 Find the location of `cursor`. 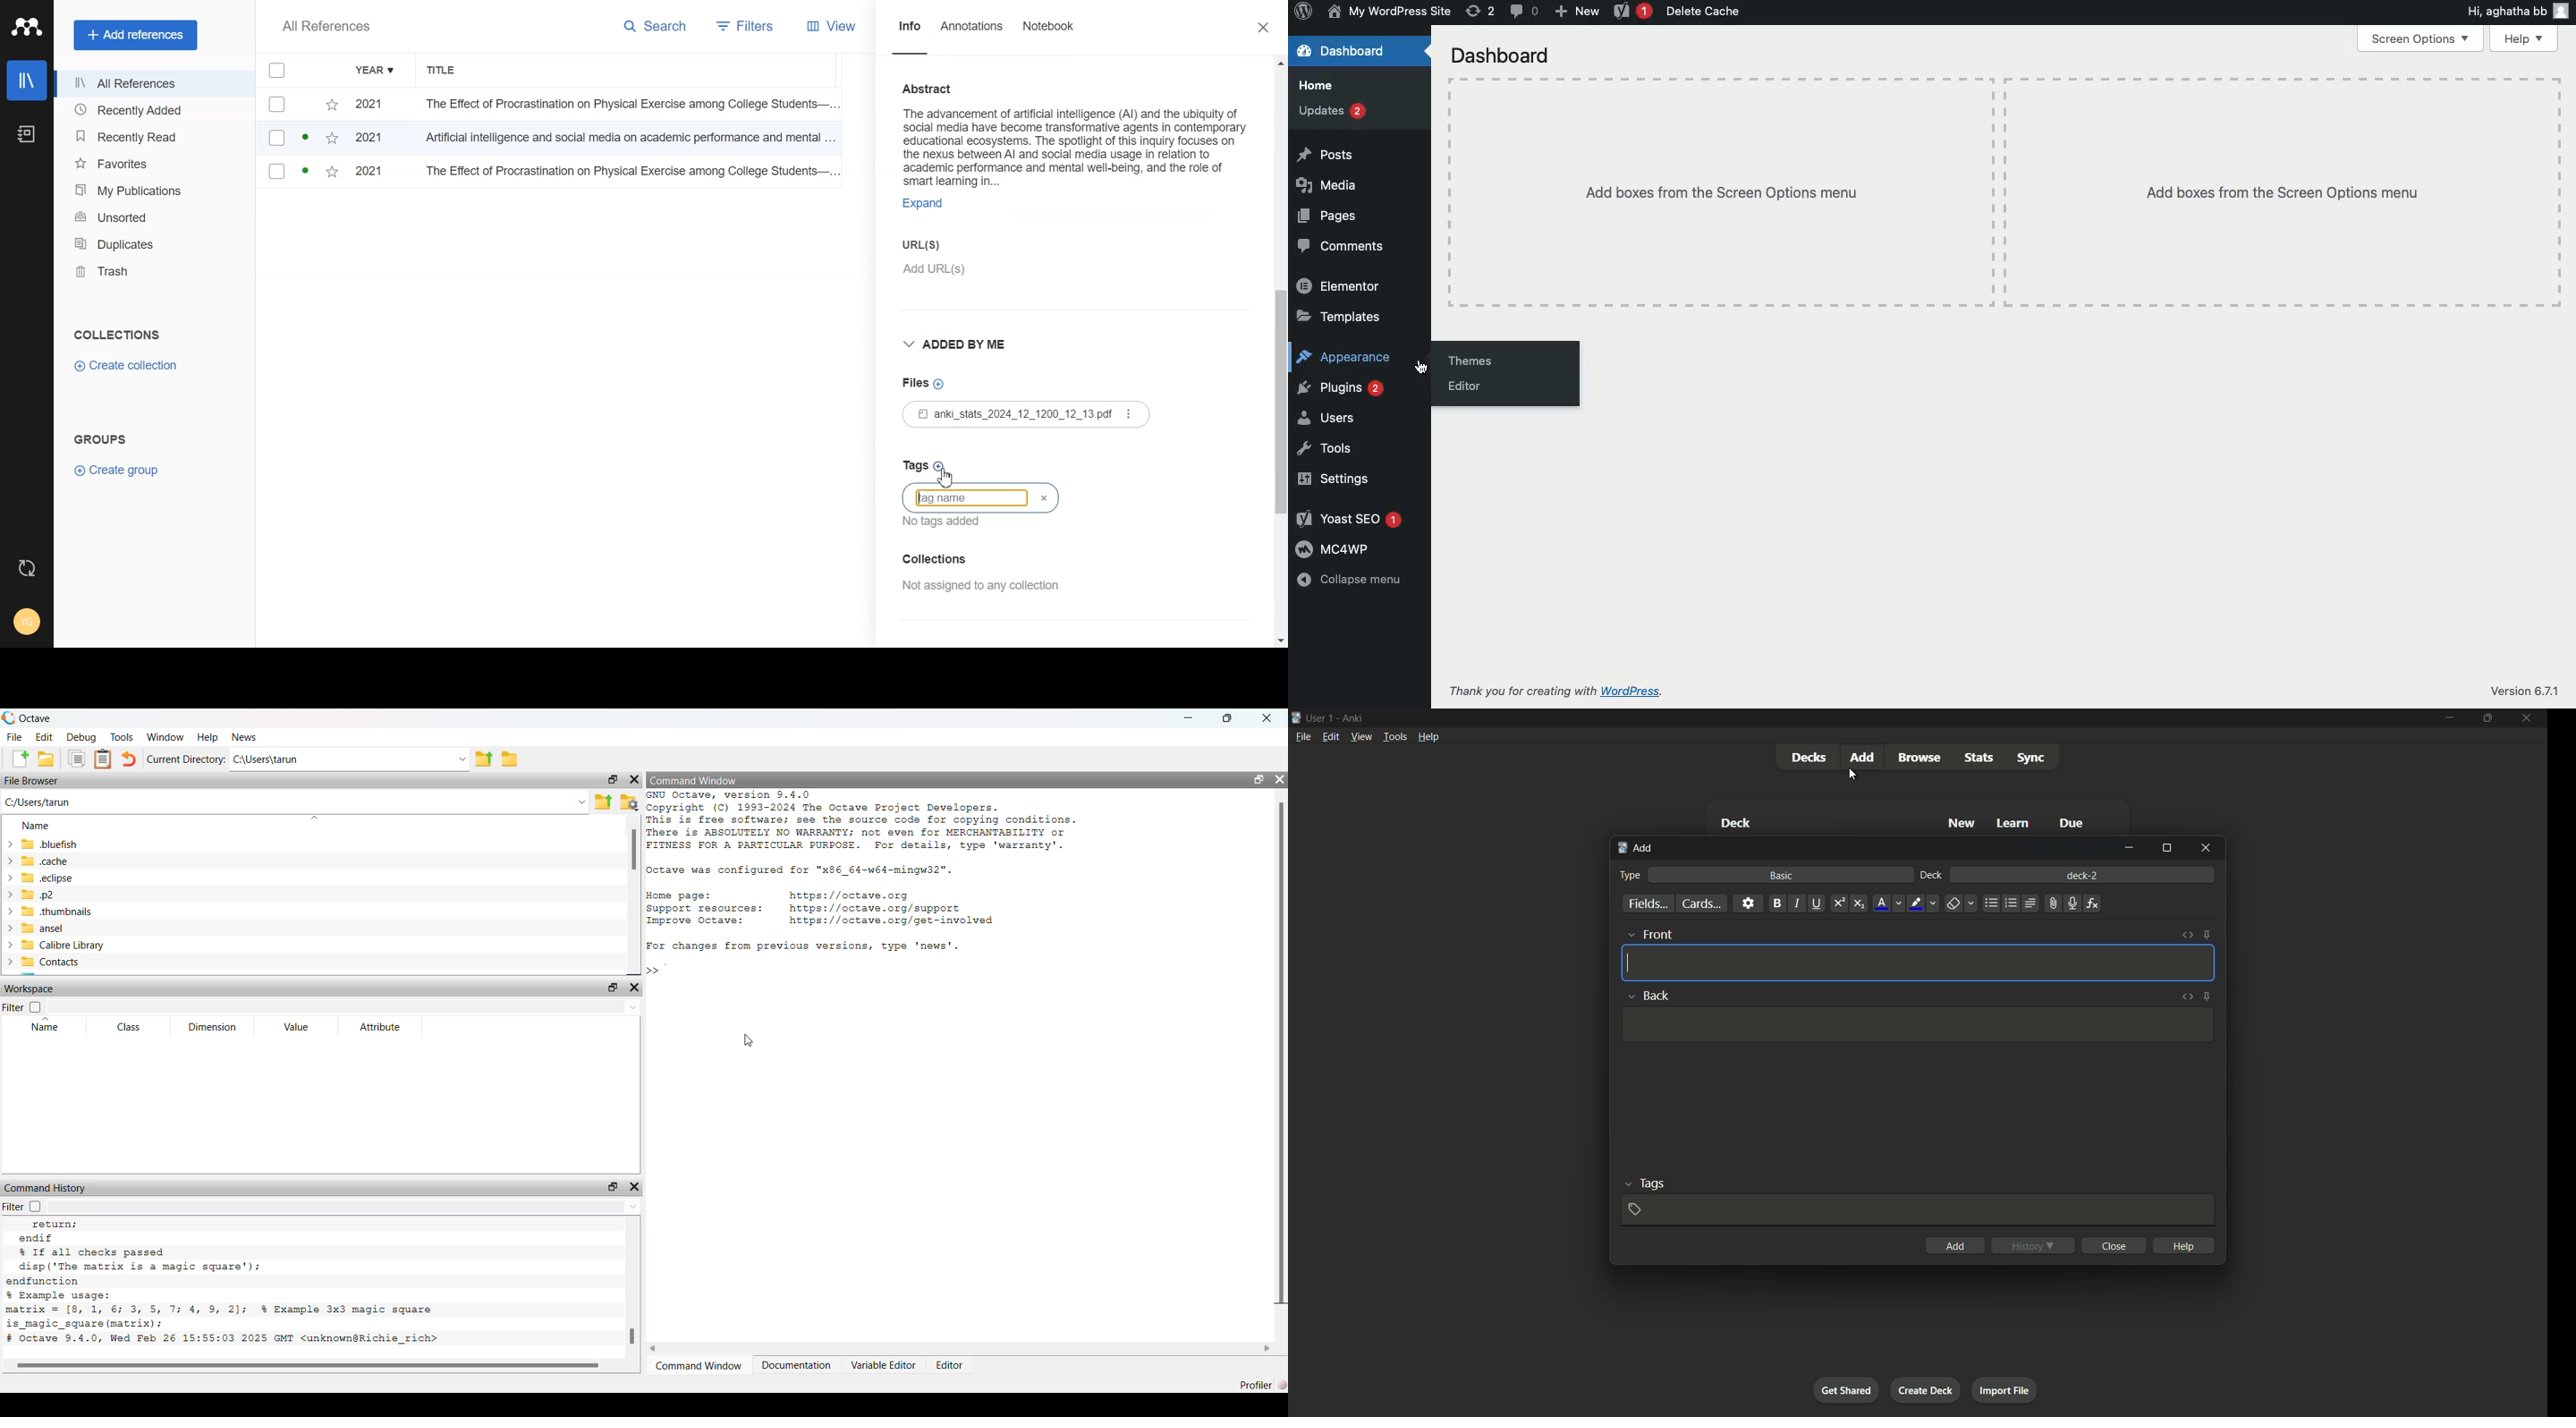

cursor is located at coordinates (1628, 962).